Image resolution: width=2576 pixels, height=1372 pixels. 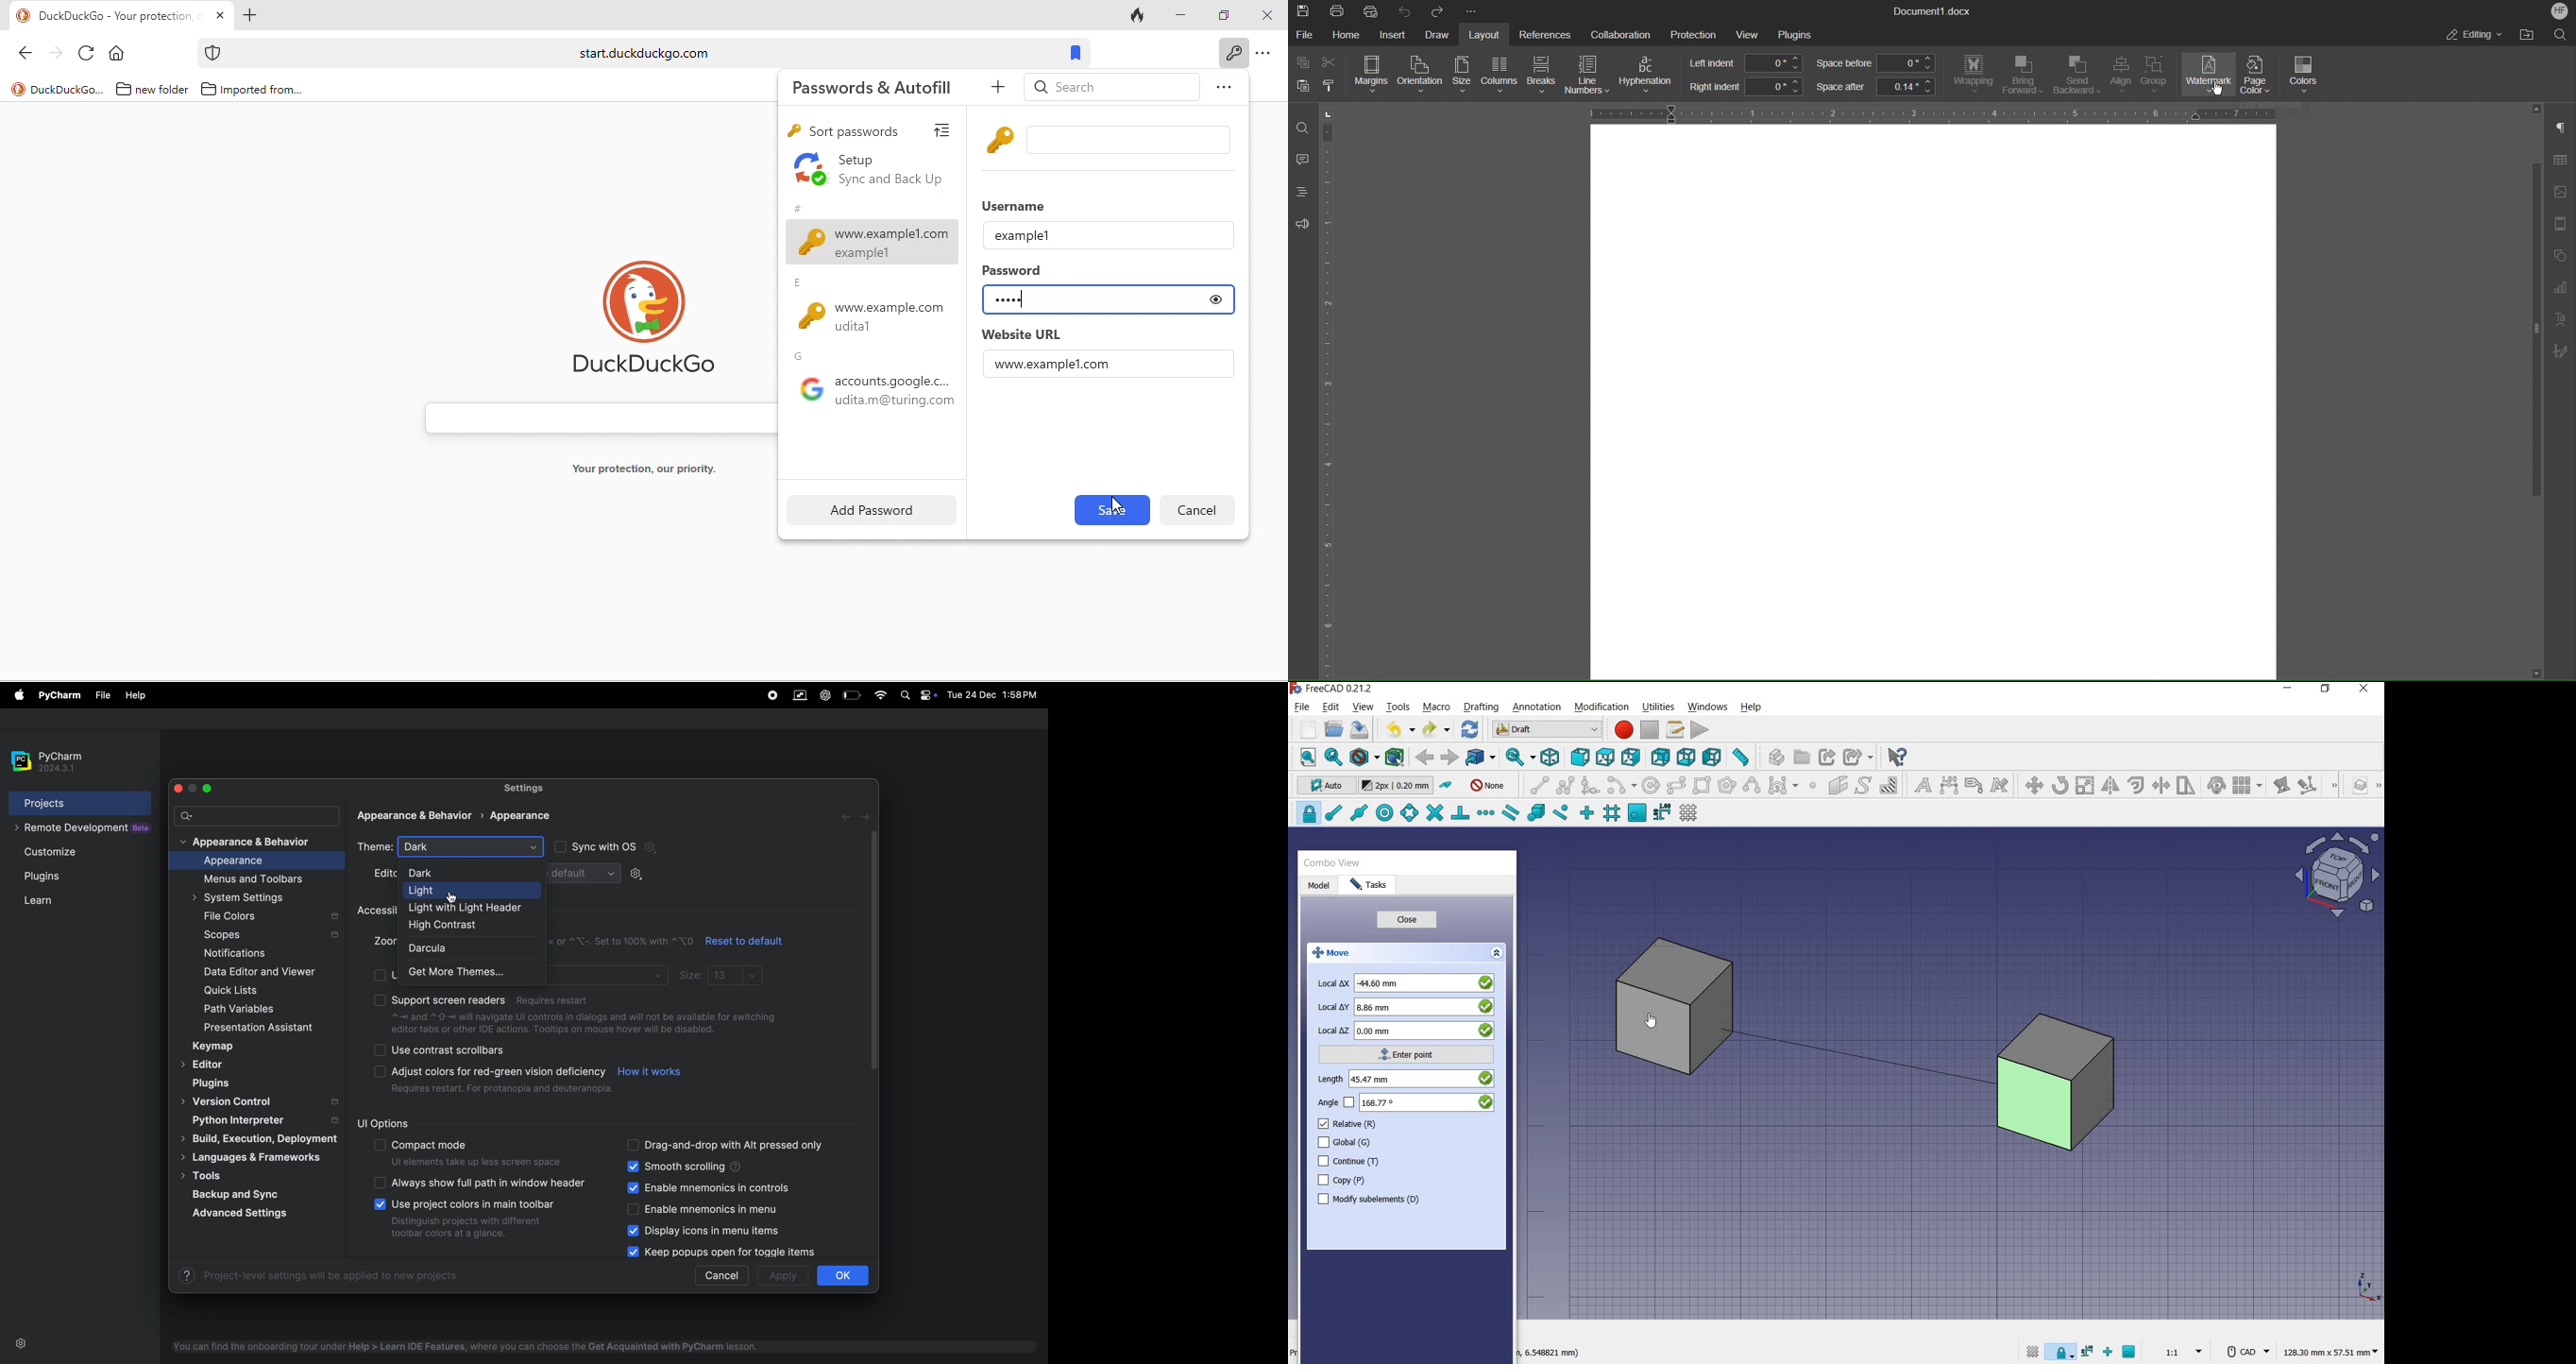 What do you see at coordinates (1306, 813) in the screenshot?
I see `snap lock` at bounding box center [1306, 813].